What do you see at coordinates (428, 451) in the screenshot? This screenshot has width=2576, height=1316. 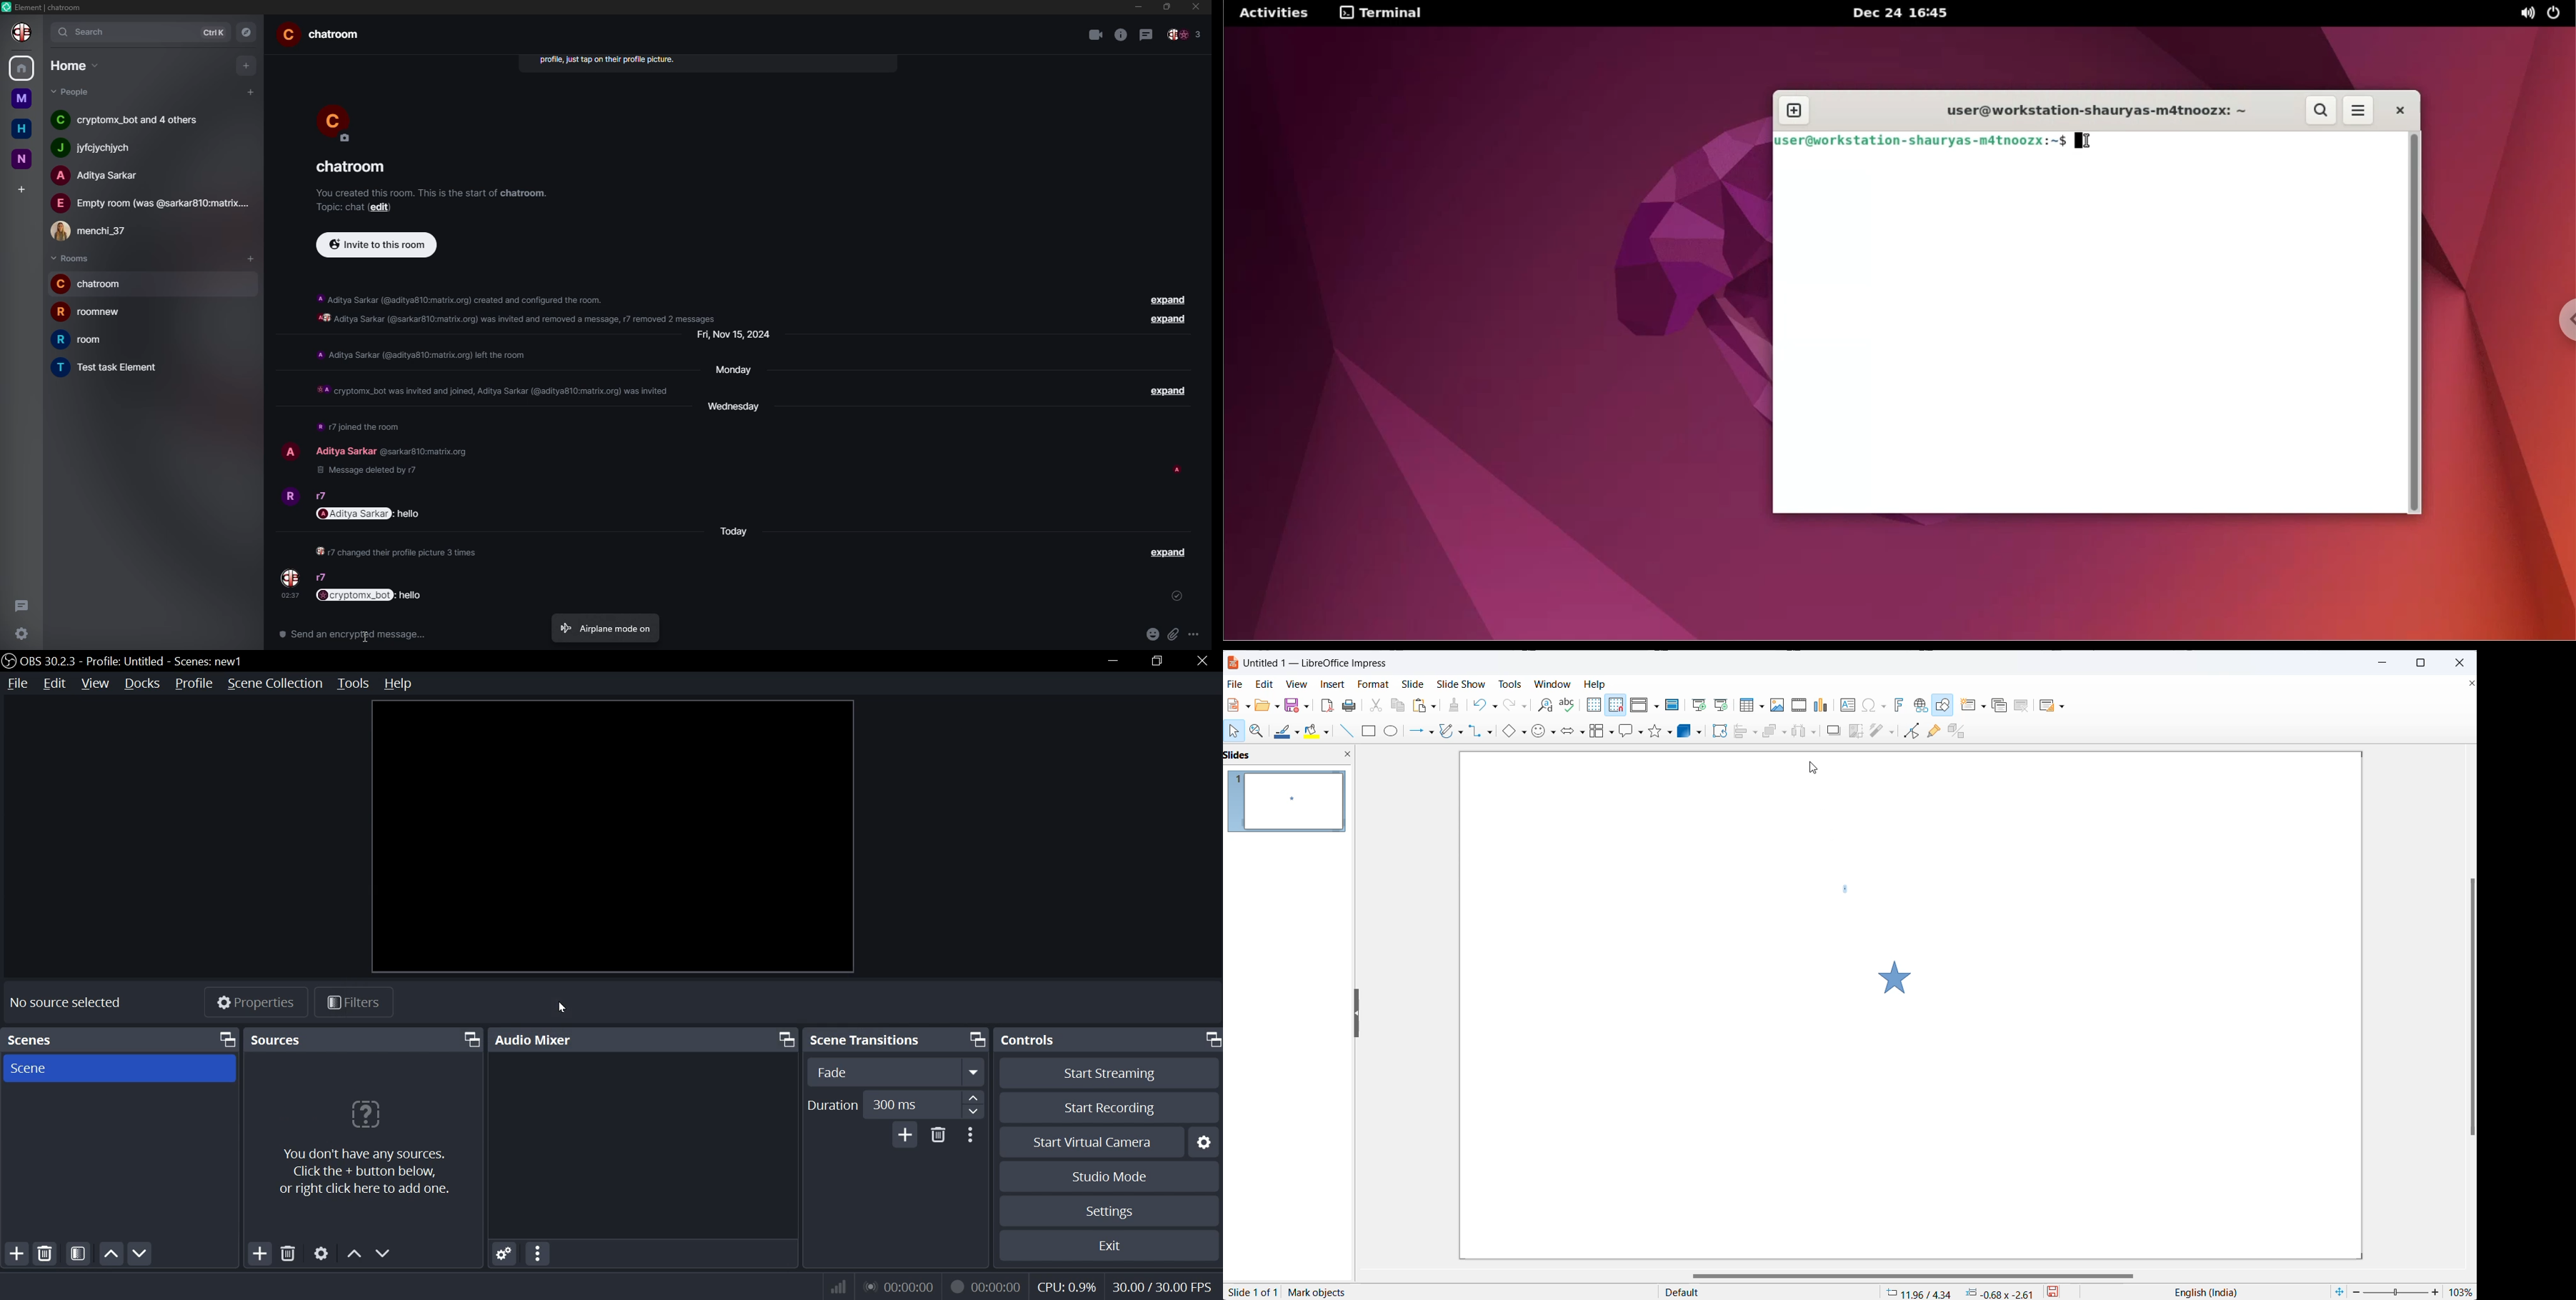 I see `id` at bounding box center [428, 451].